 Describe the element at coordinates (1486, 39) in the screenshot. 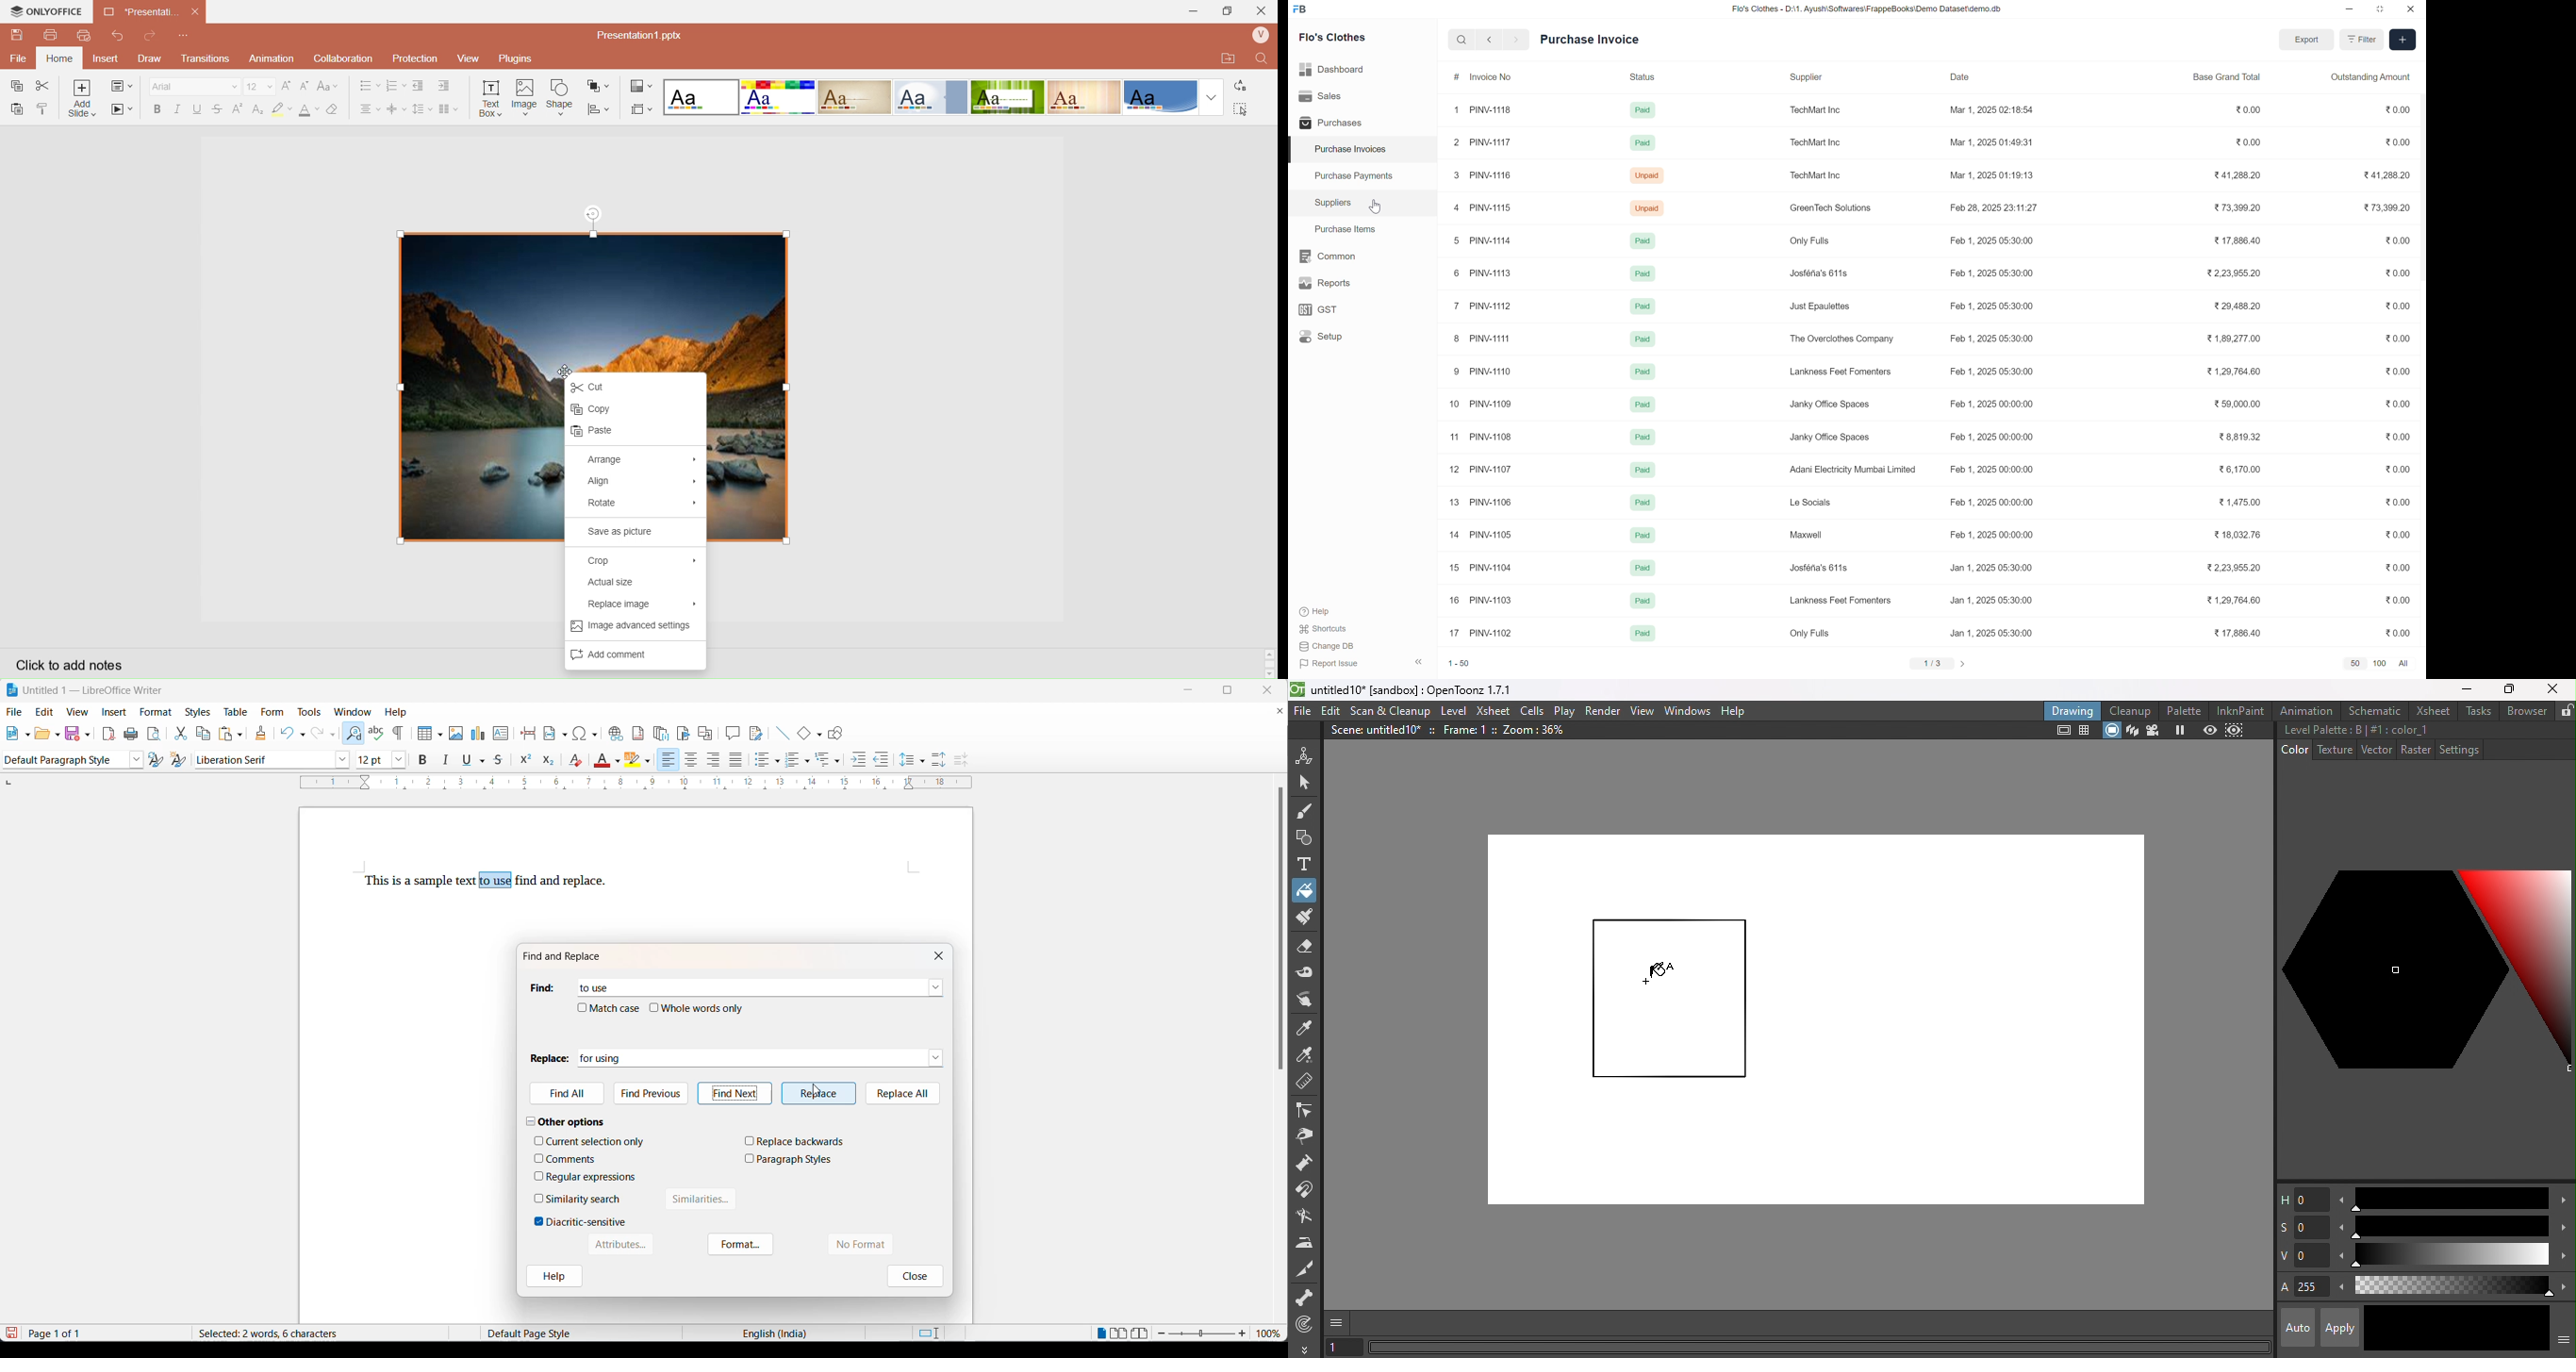

I see `go back` at that location.